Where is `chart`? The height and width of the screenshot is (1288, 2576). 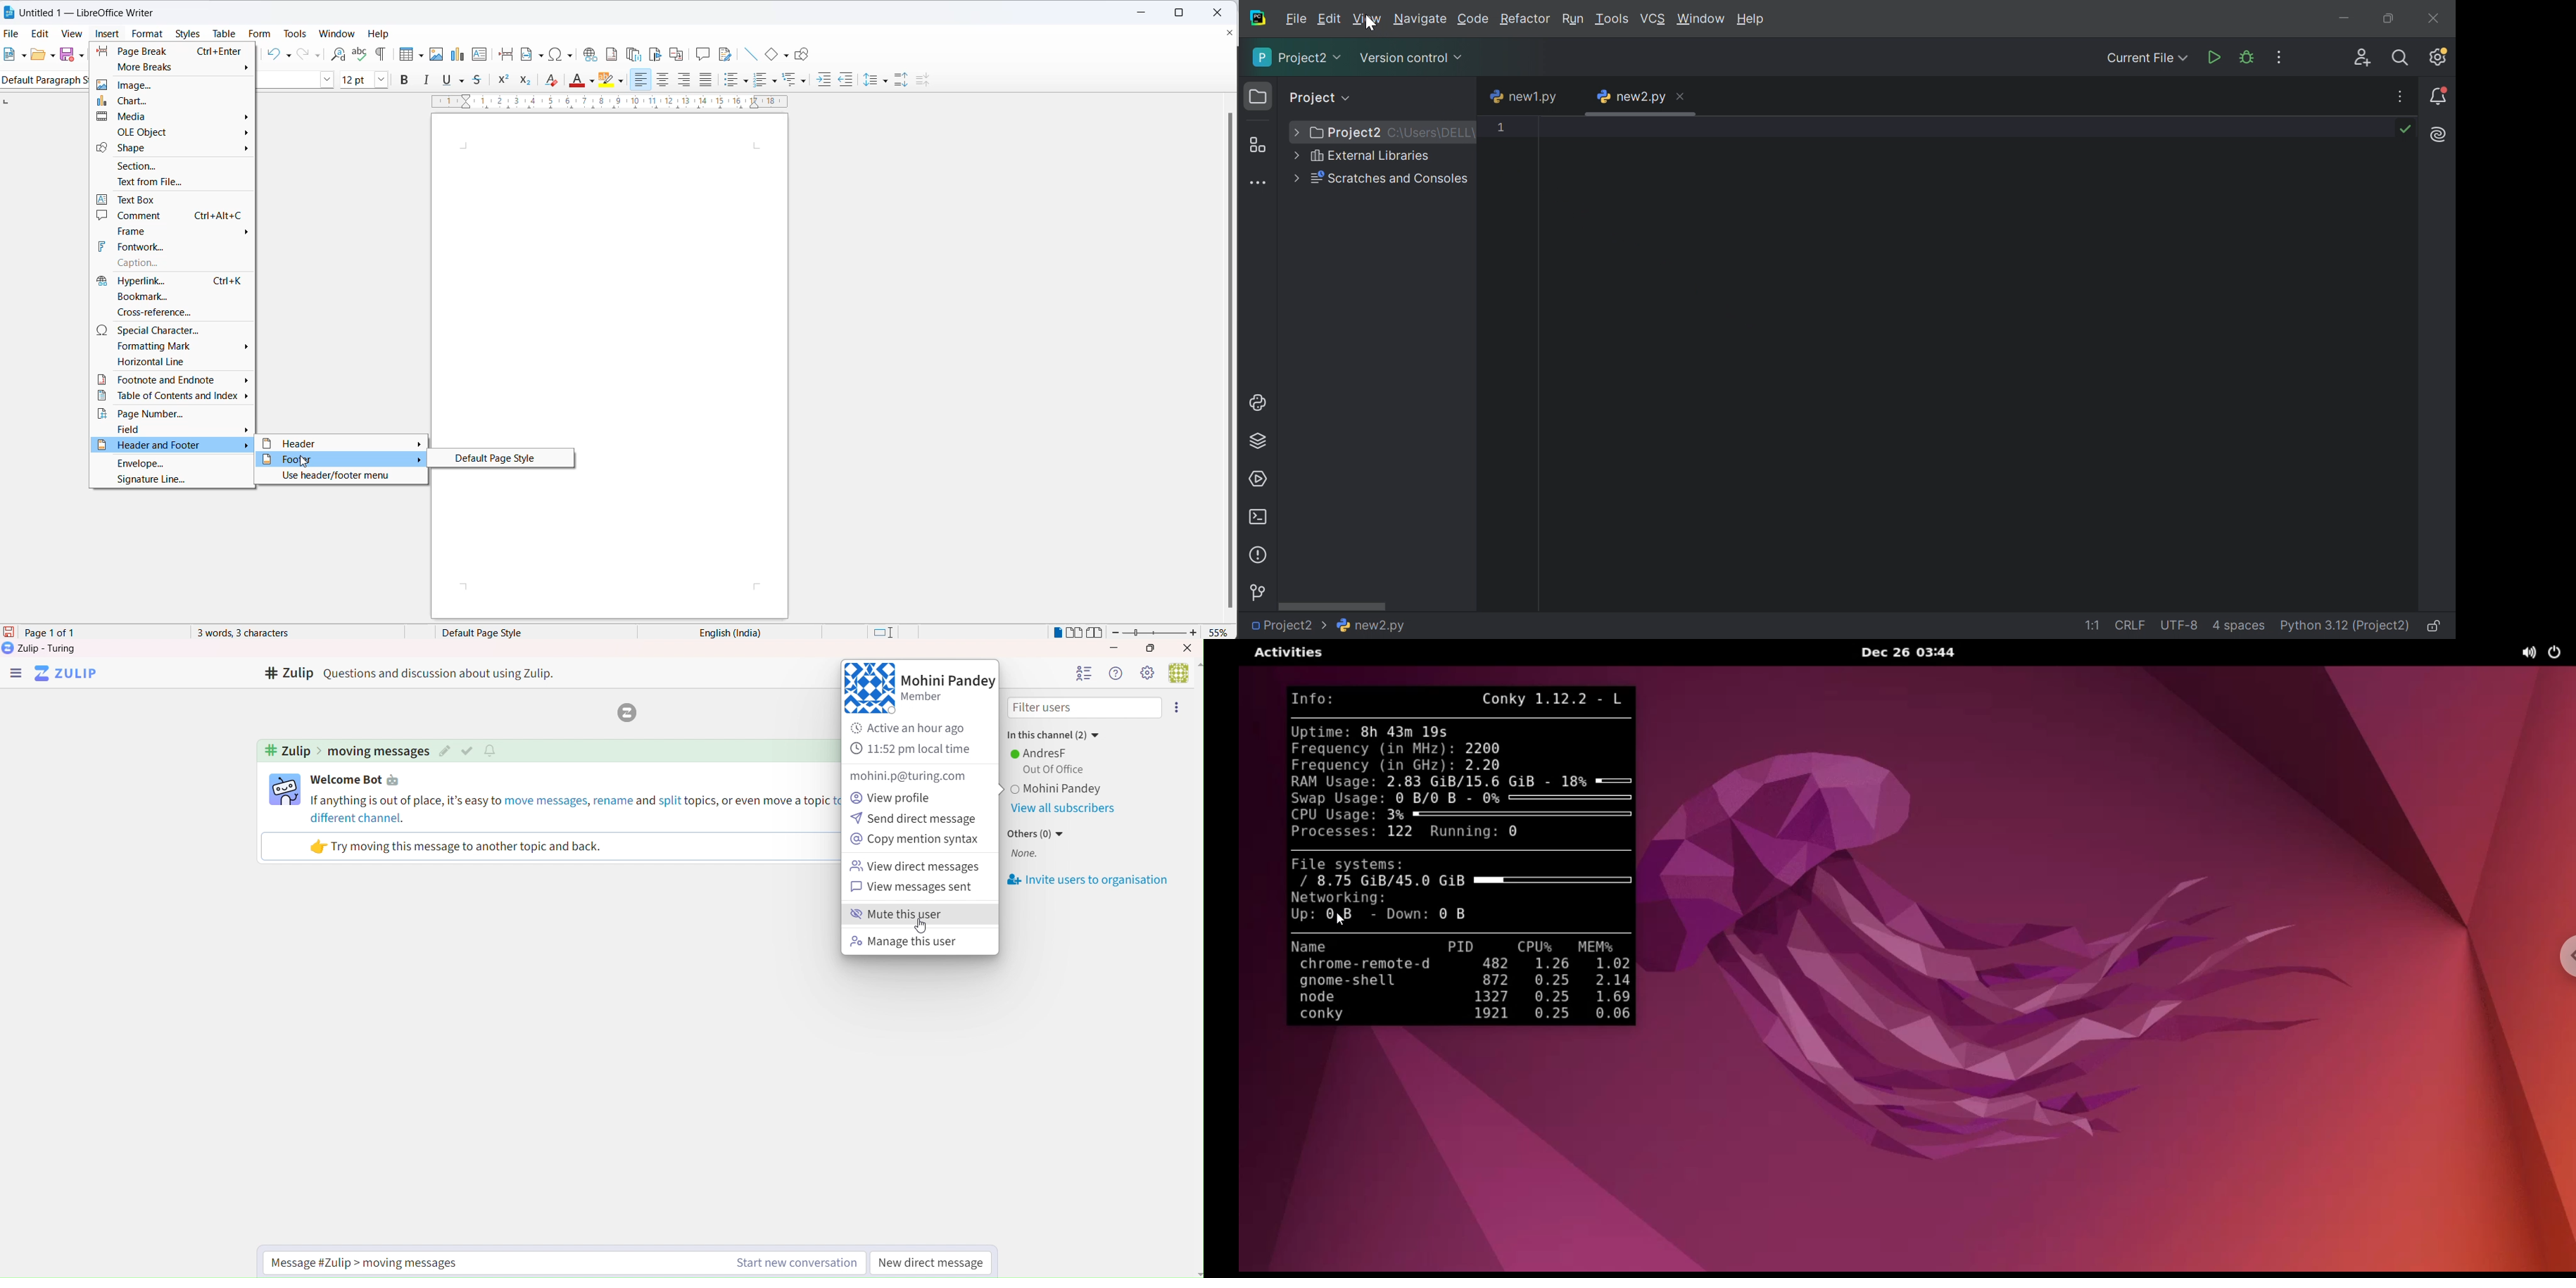
chart is located at coordinates (172, 101).